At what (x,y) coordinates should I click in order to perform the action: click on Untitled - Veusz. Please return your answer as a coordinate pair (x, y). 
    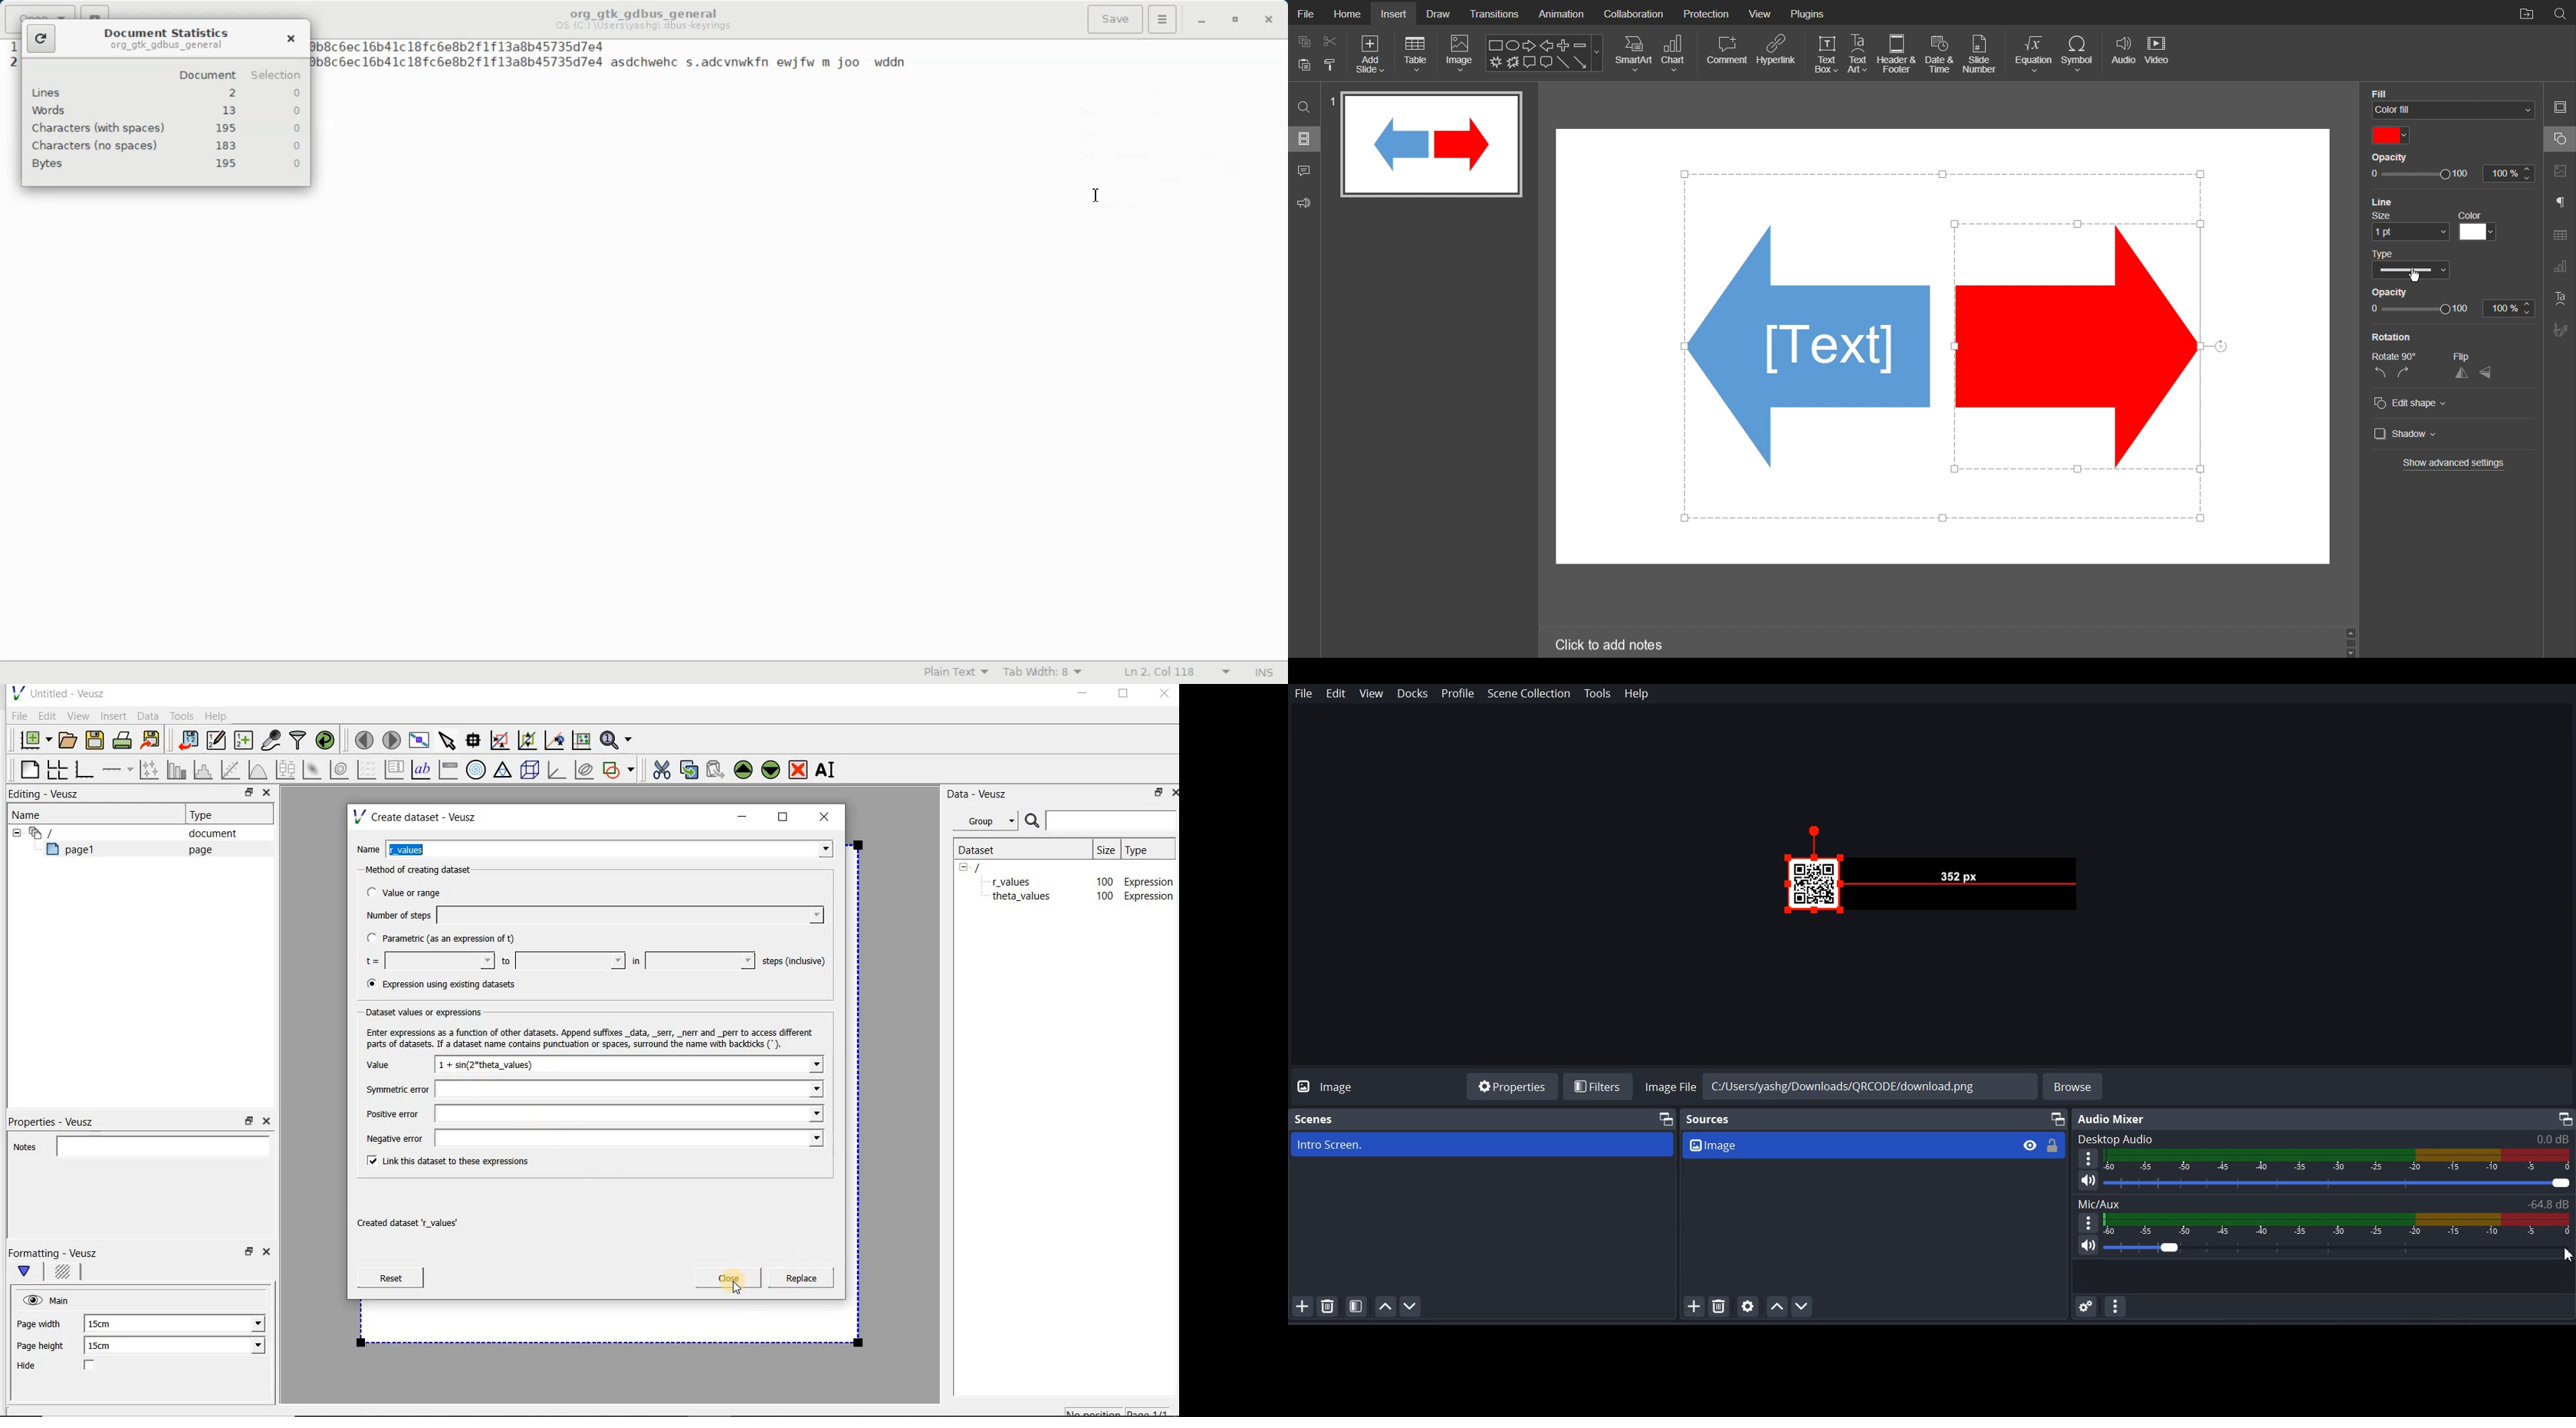
    Looking at the image, I should click on (57, 692).